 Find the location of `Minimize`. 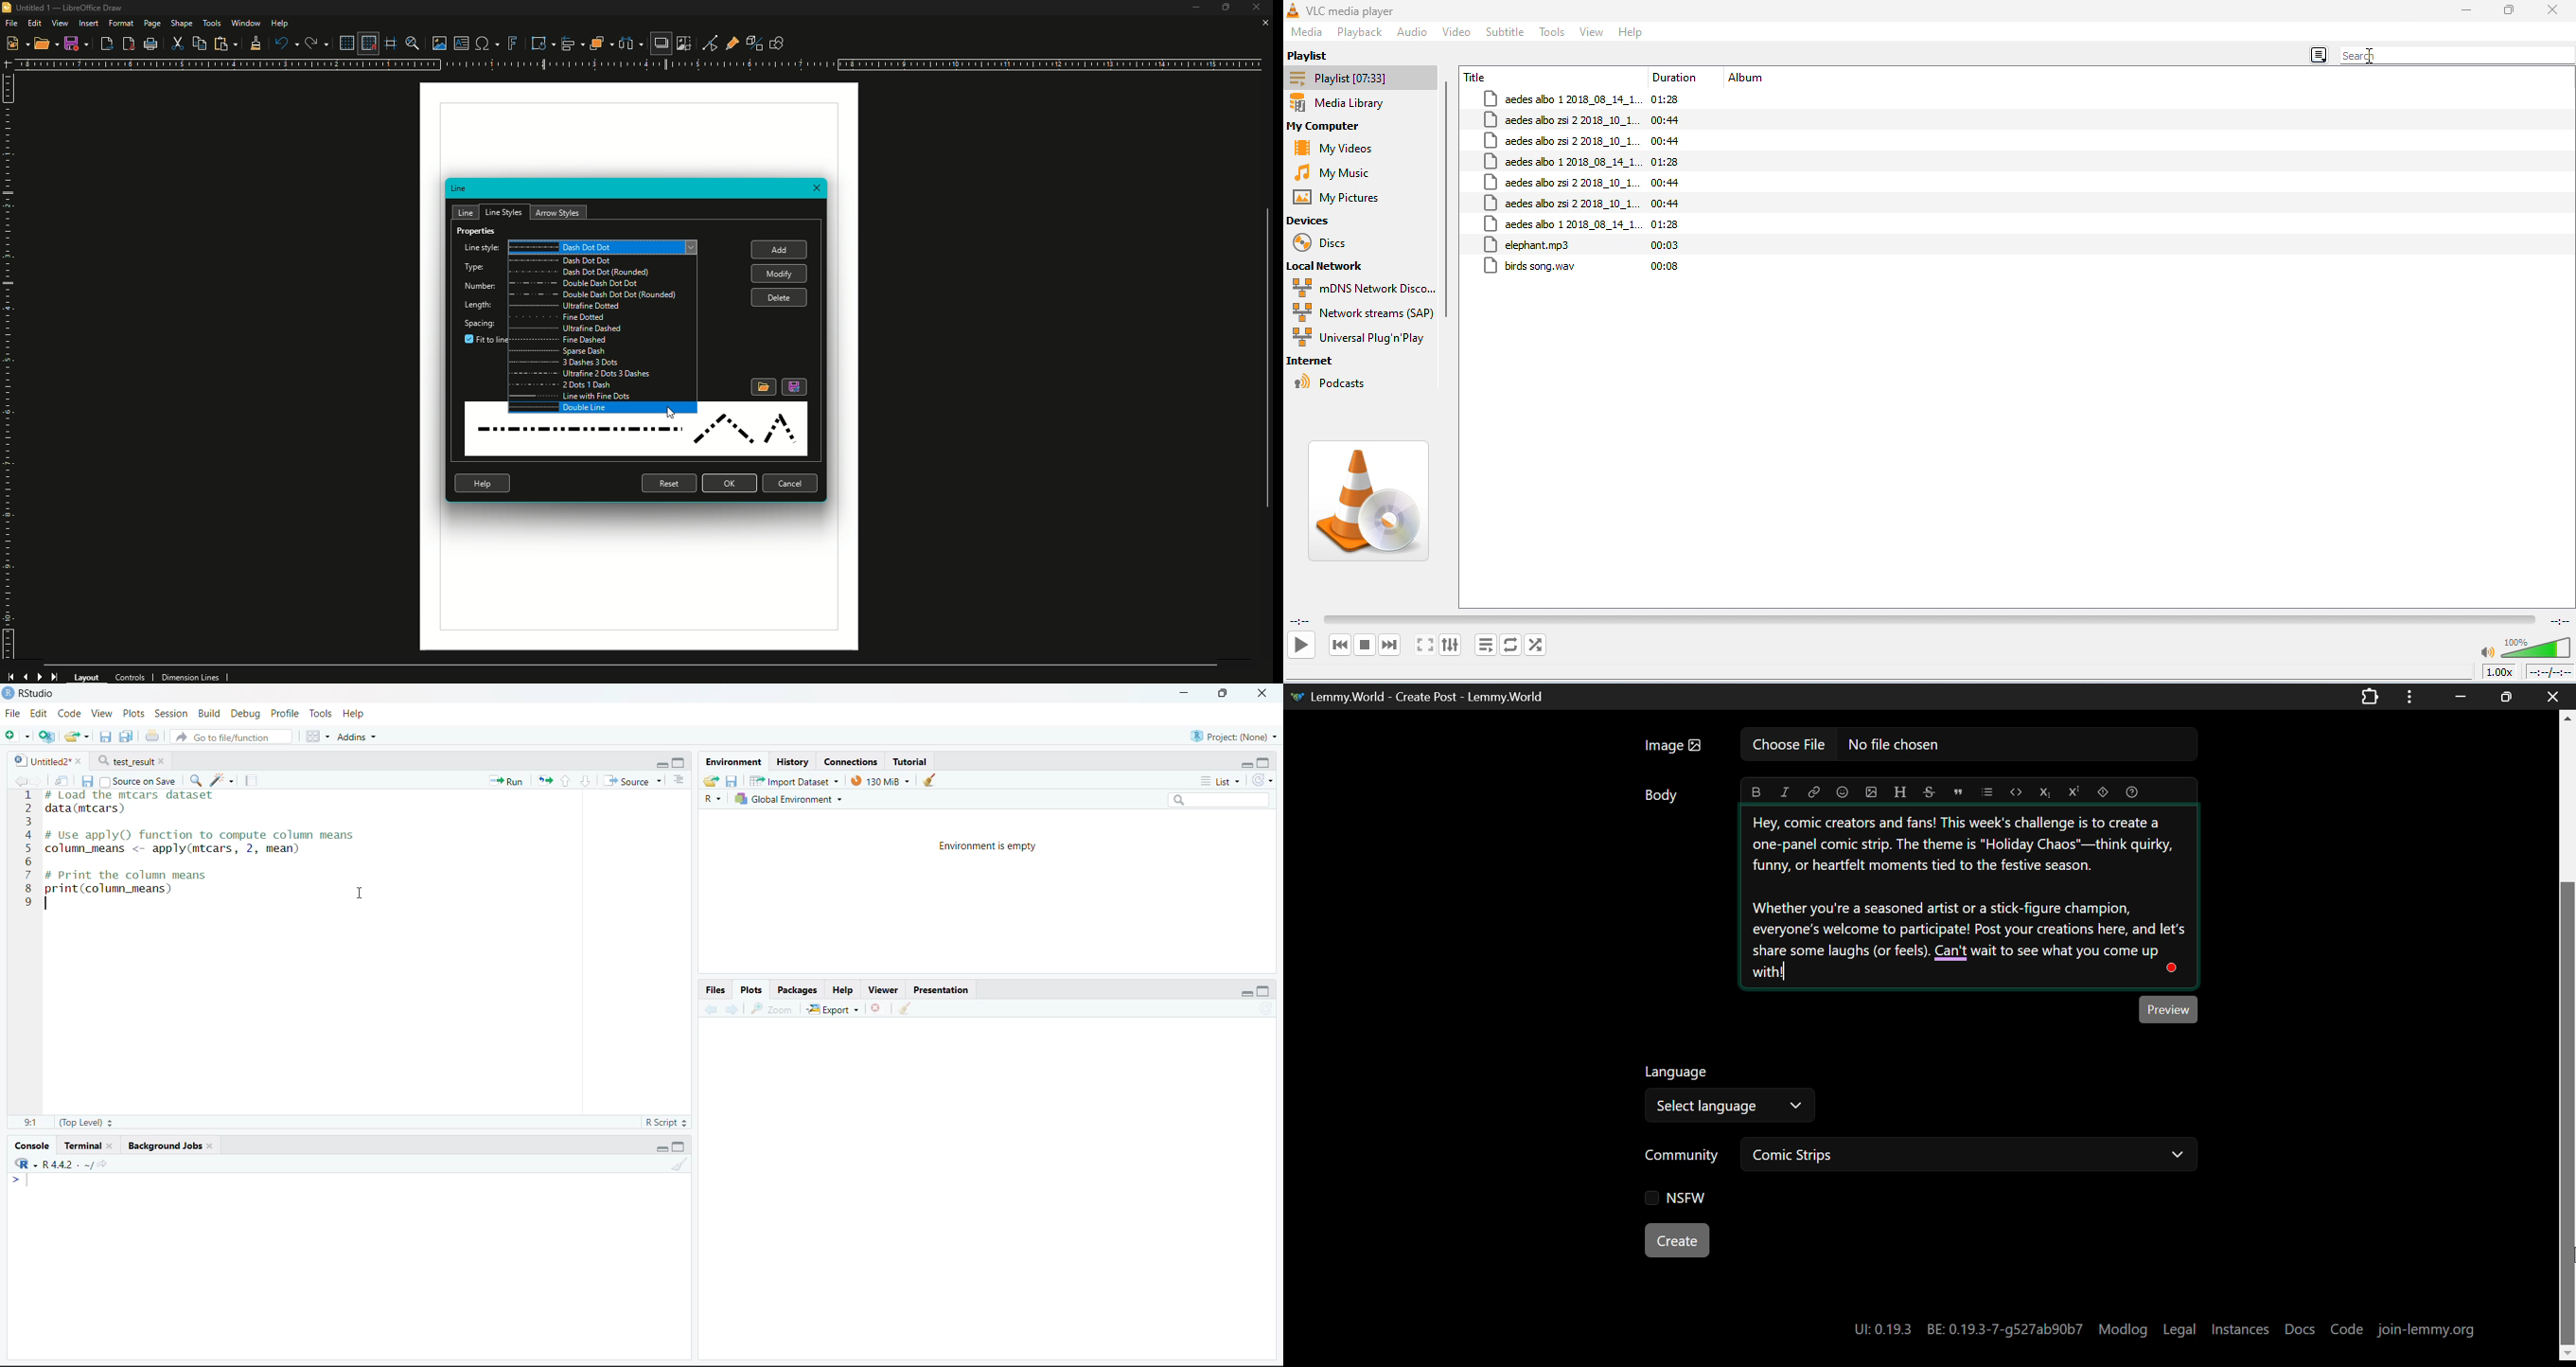

Minimize is located at coordinates (1244, 990).